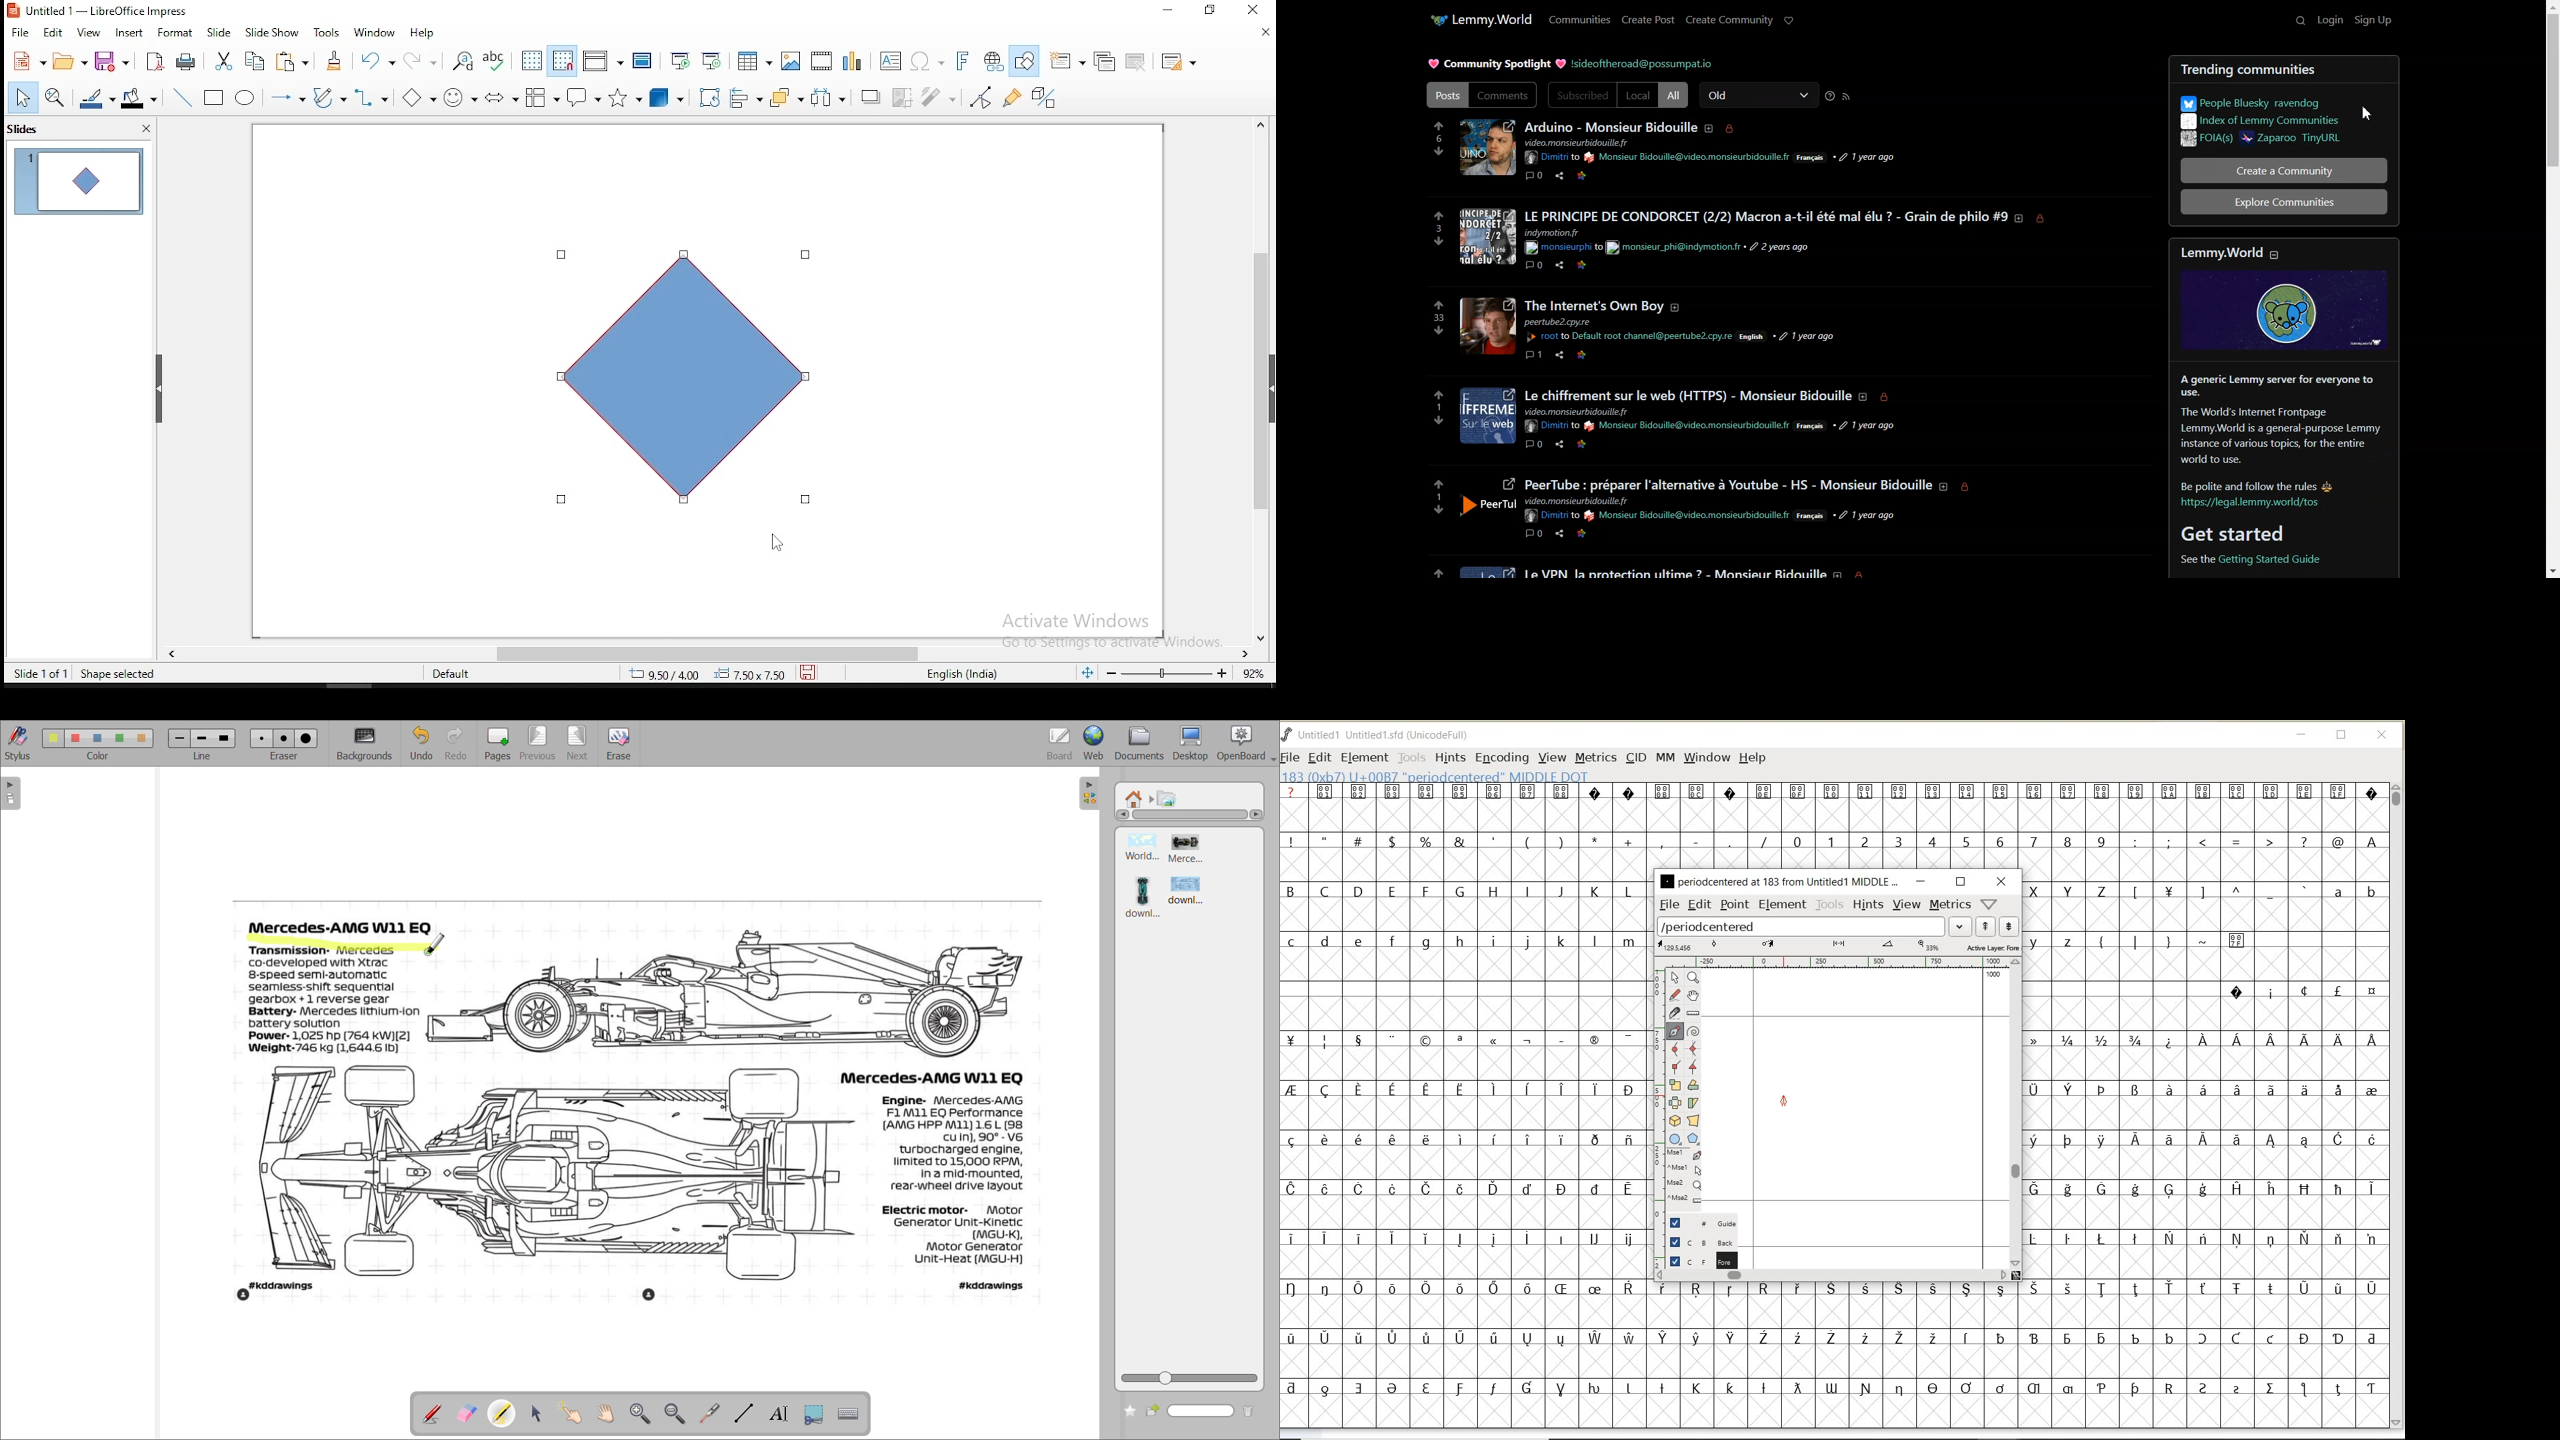 Image resolution: width=2576 pixels, height=1456 pixels. I want to click on highlight, so click(503, 1413).